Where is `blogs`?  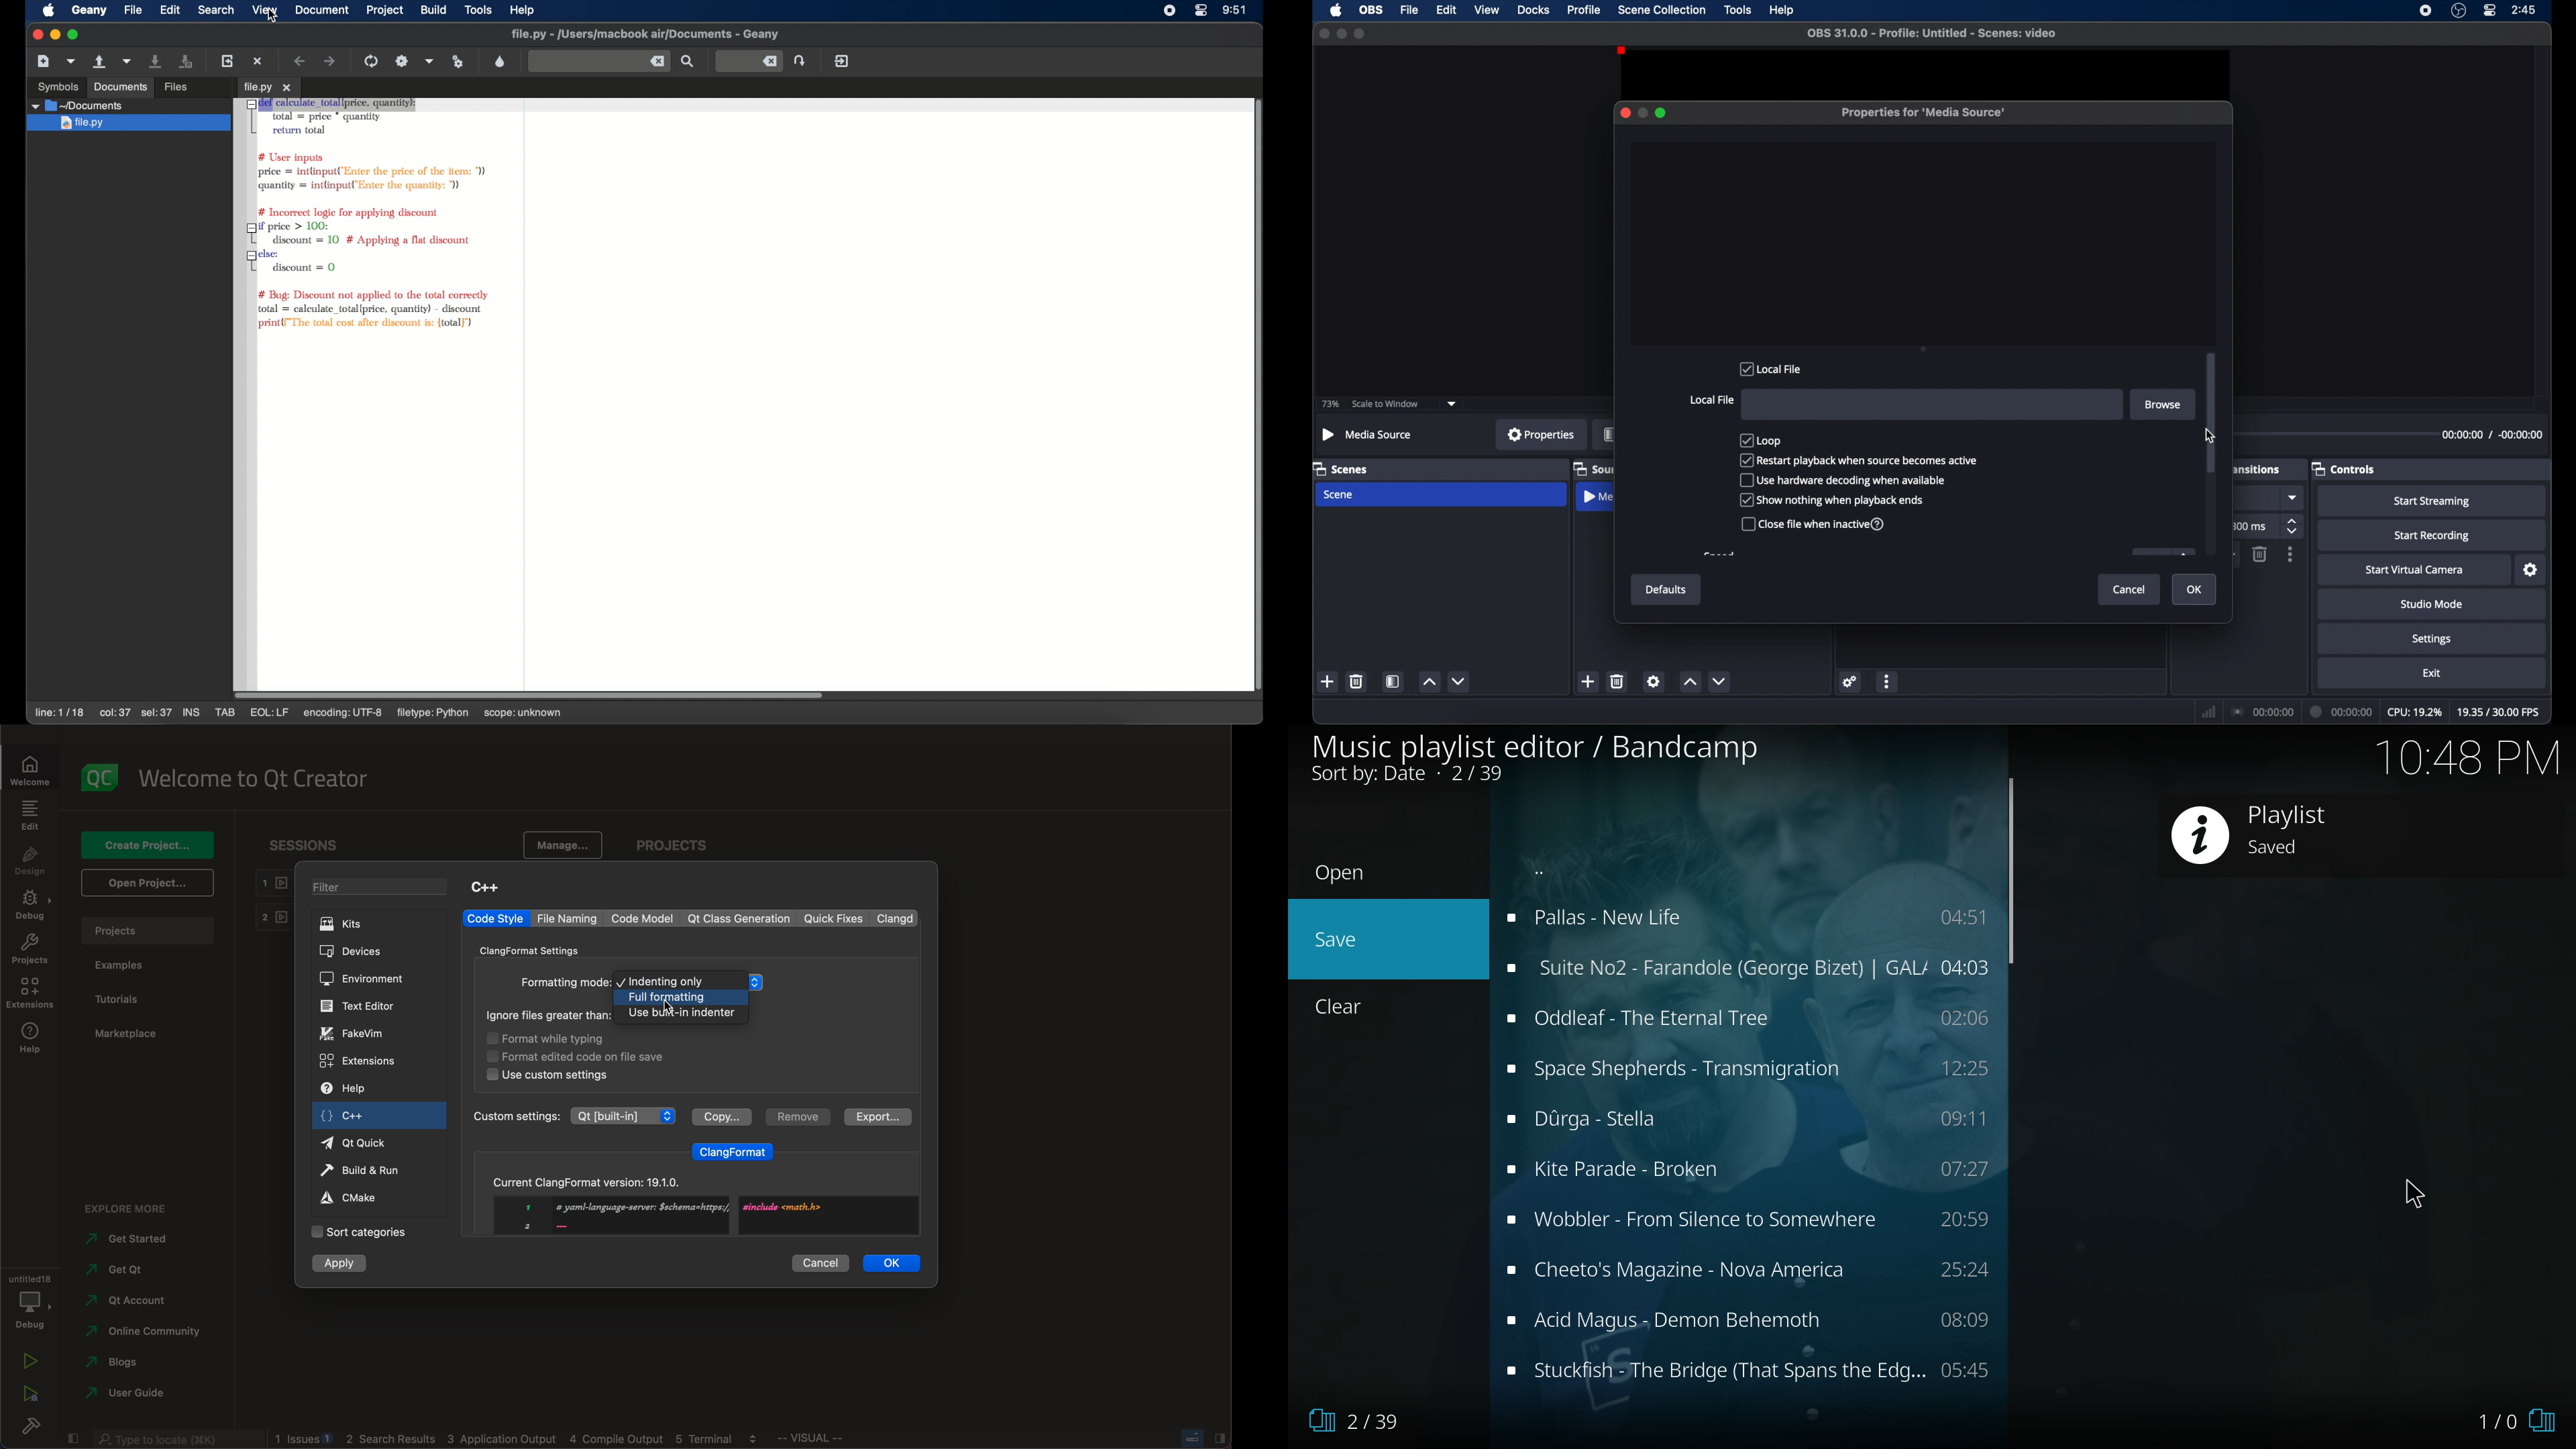 blogs is located at coordinates (127, 1365).